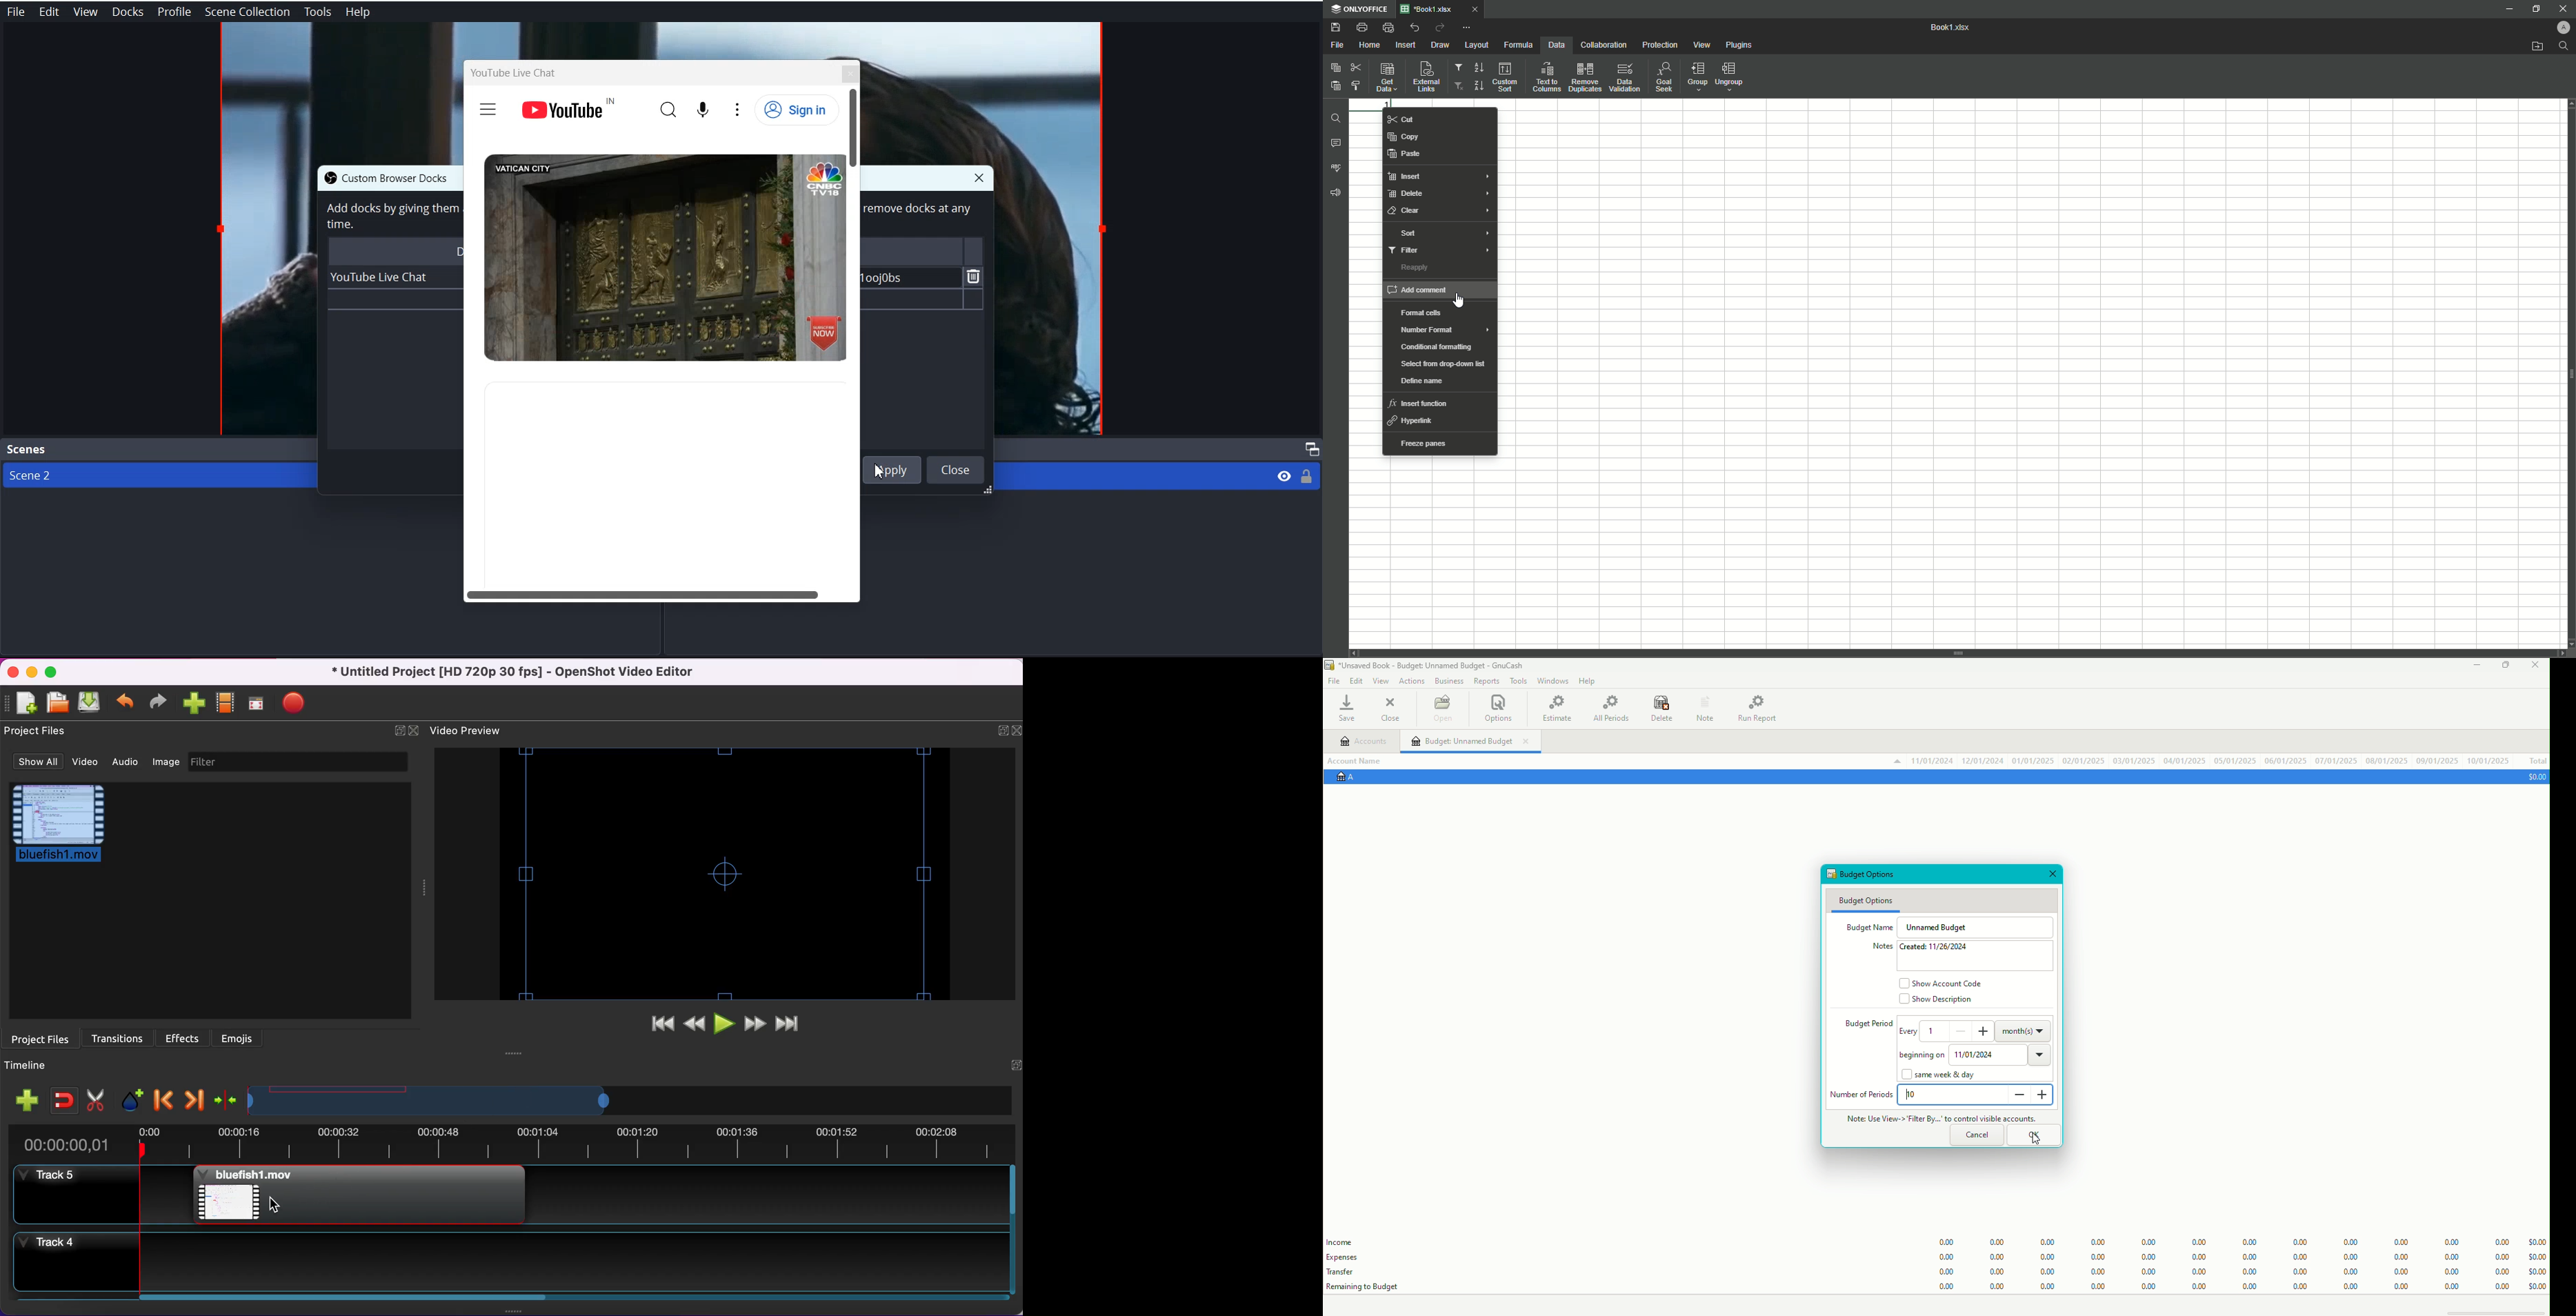  I want to click on File Preview window, so click(663, 39).